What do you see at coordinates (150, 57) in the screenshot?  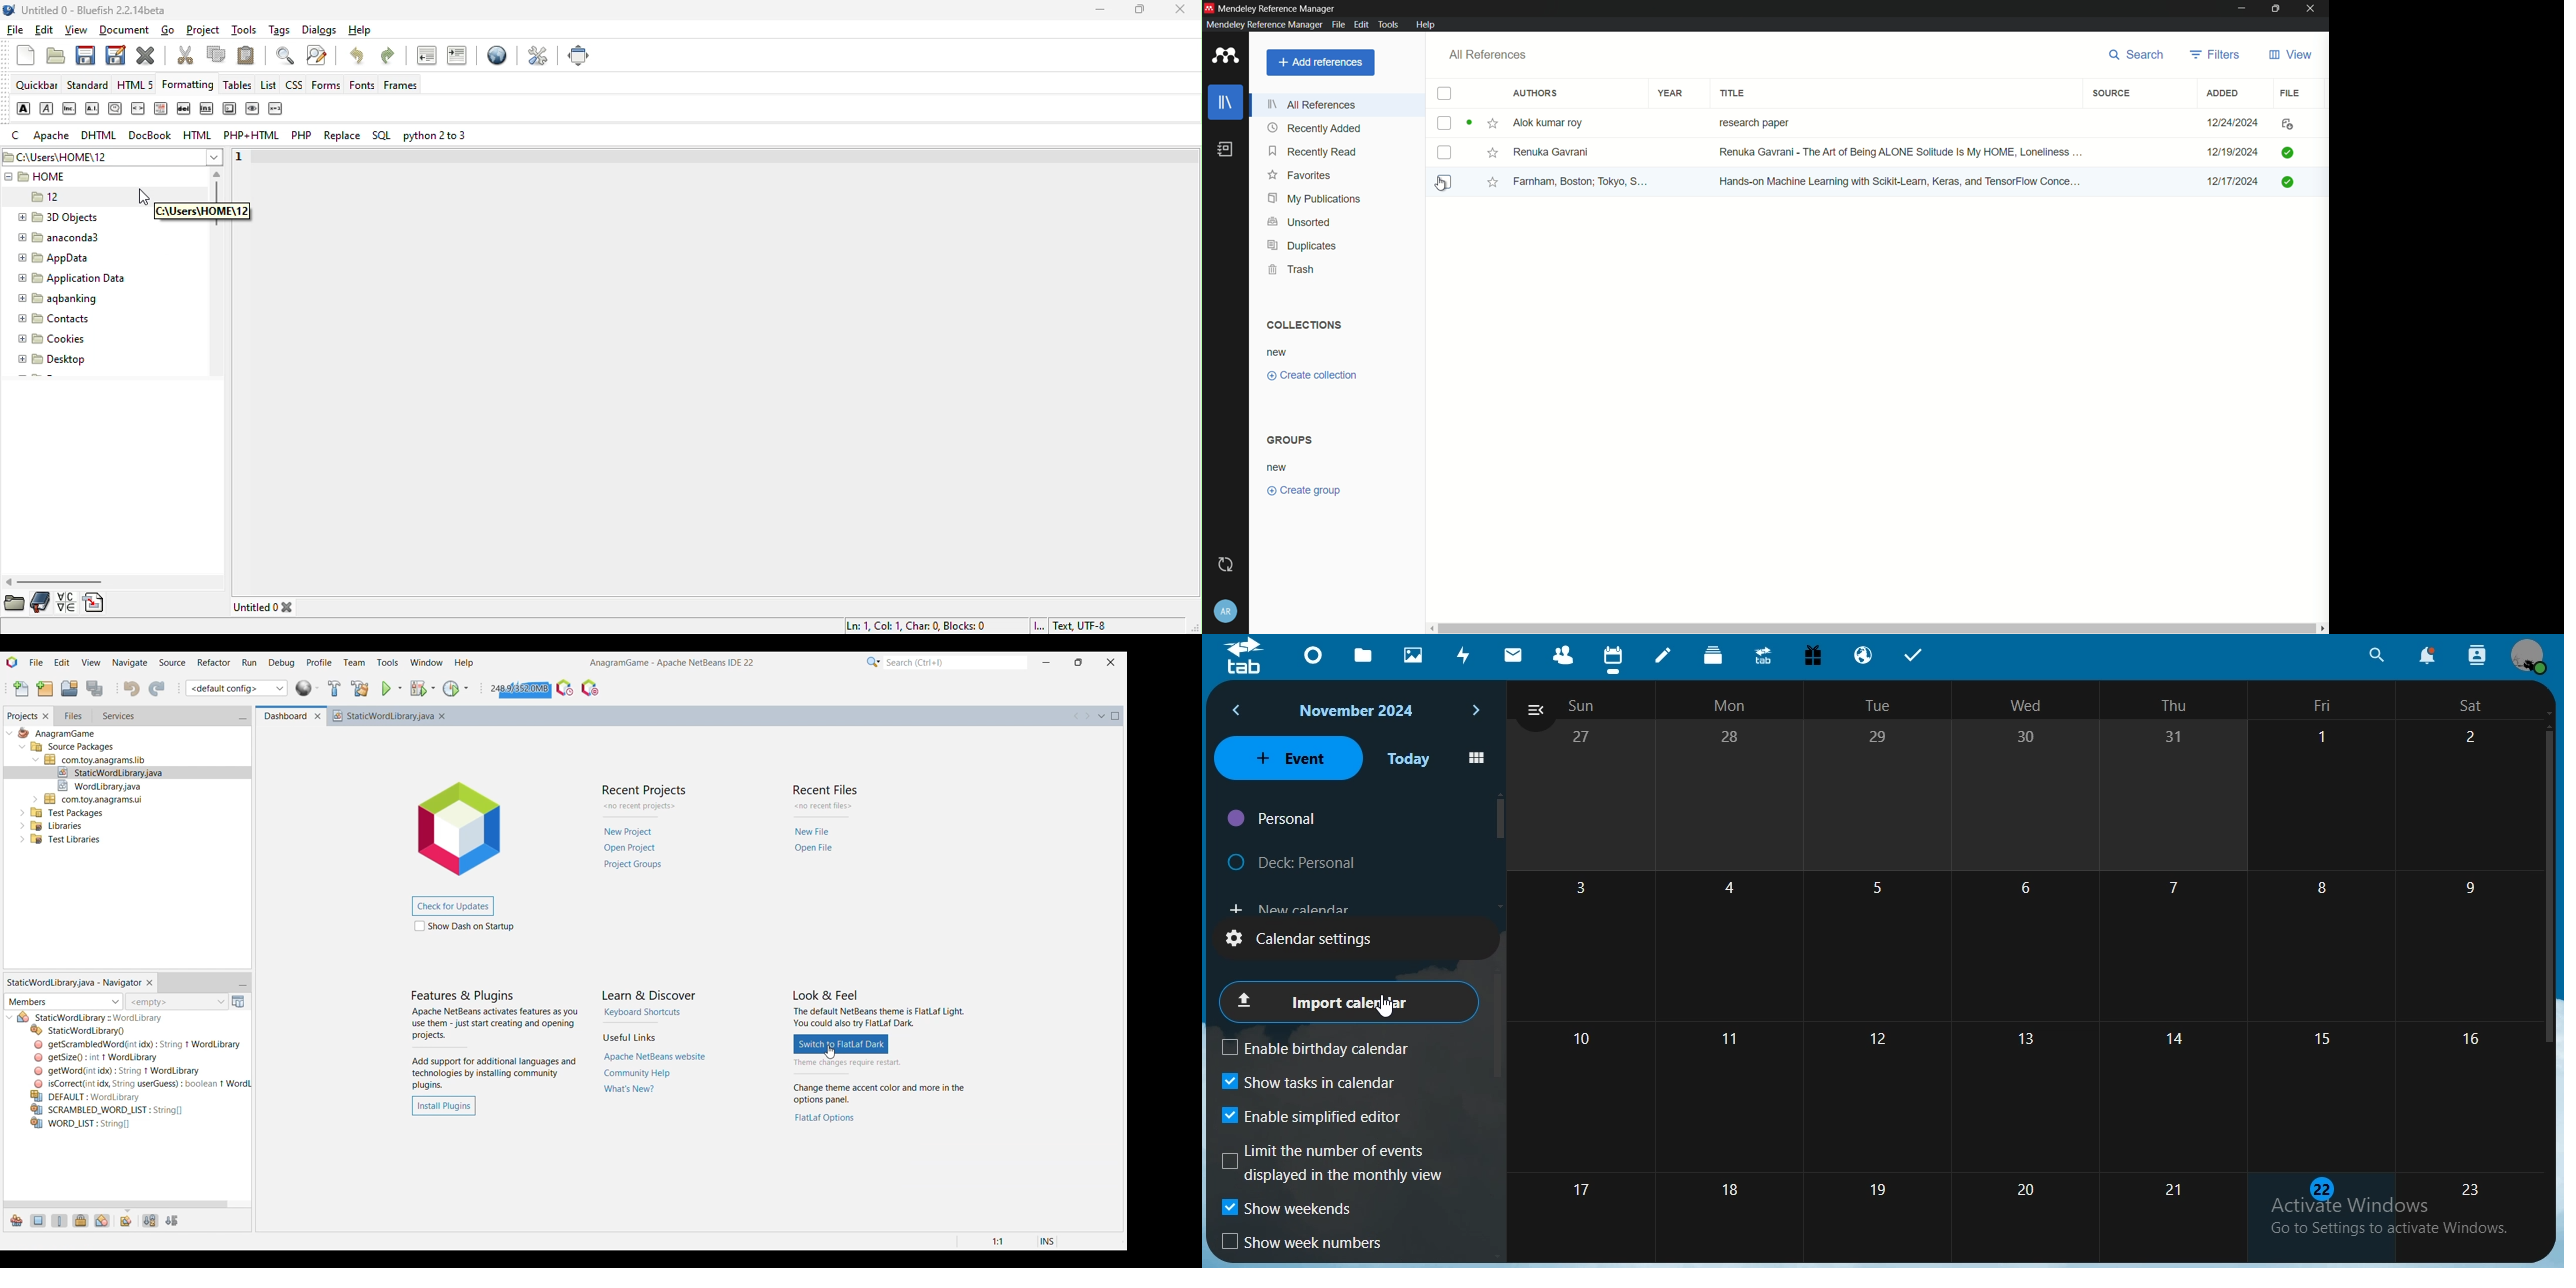 I see `close current file` at bounding box center [150, 57].